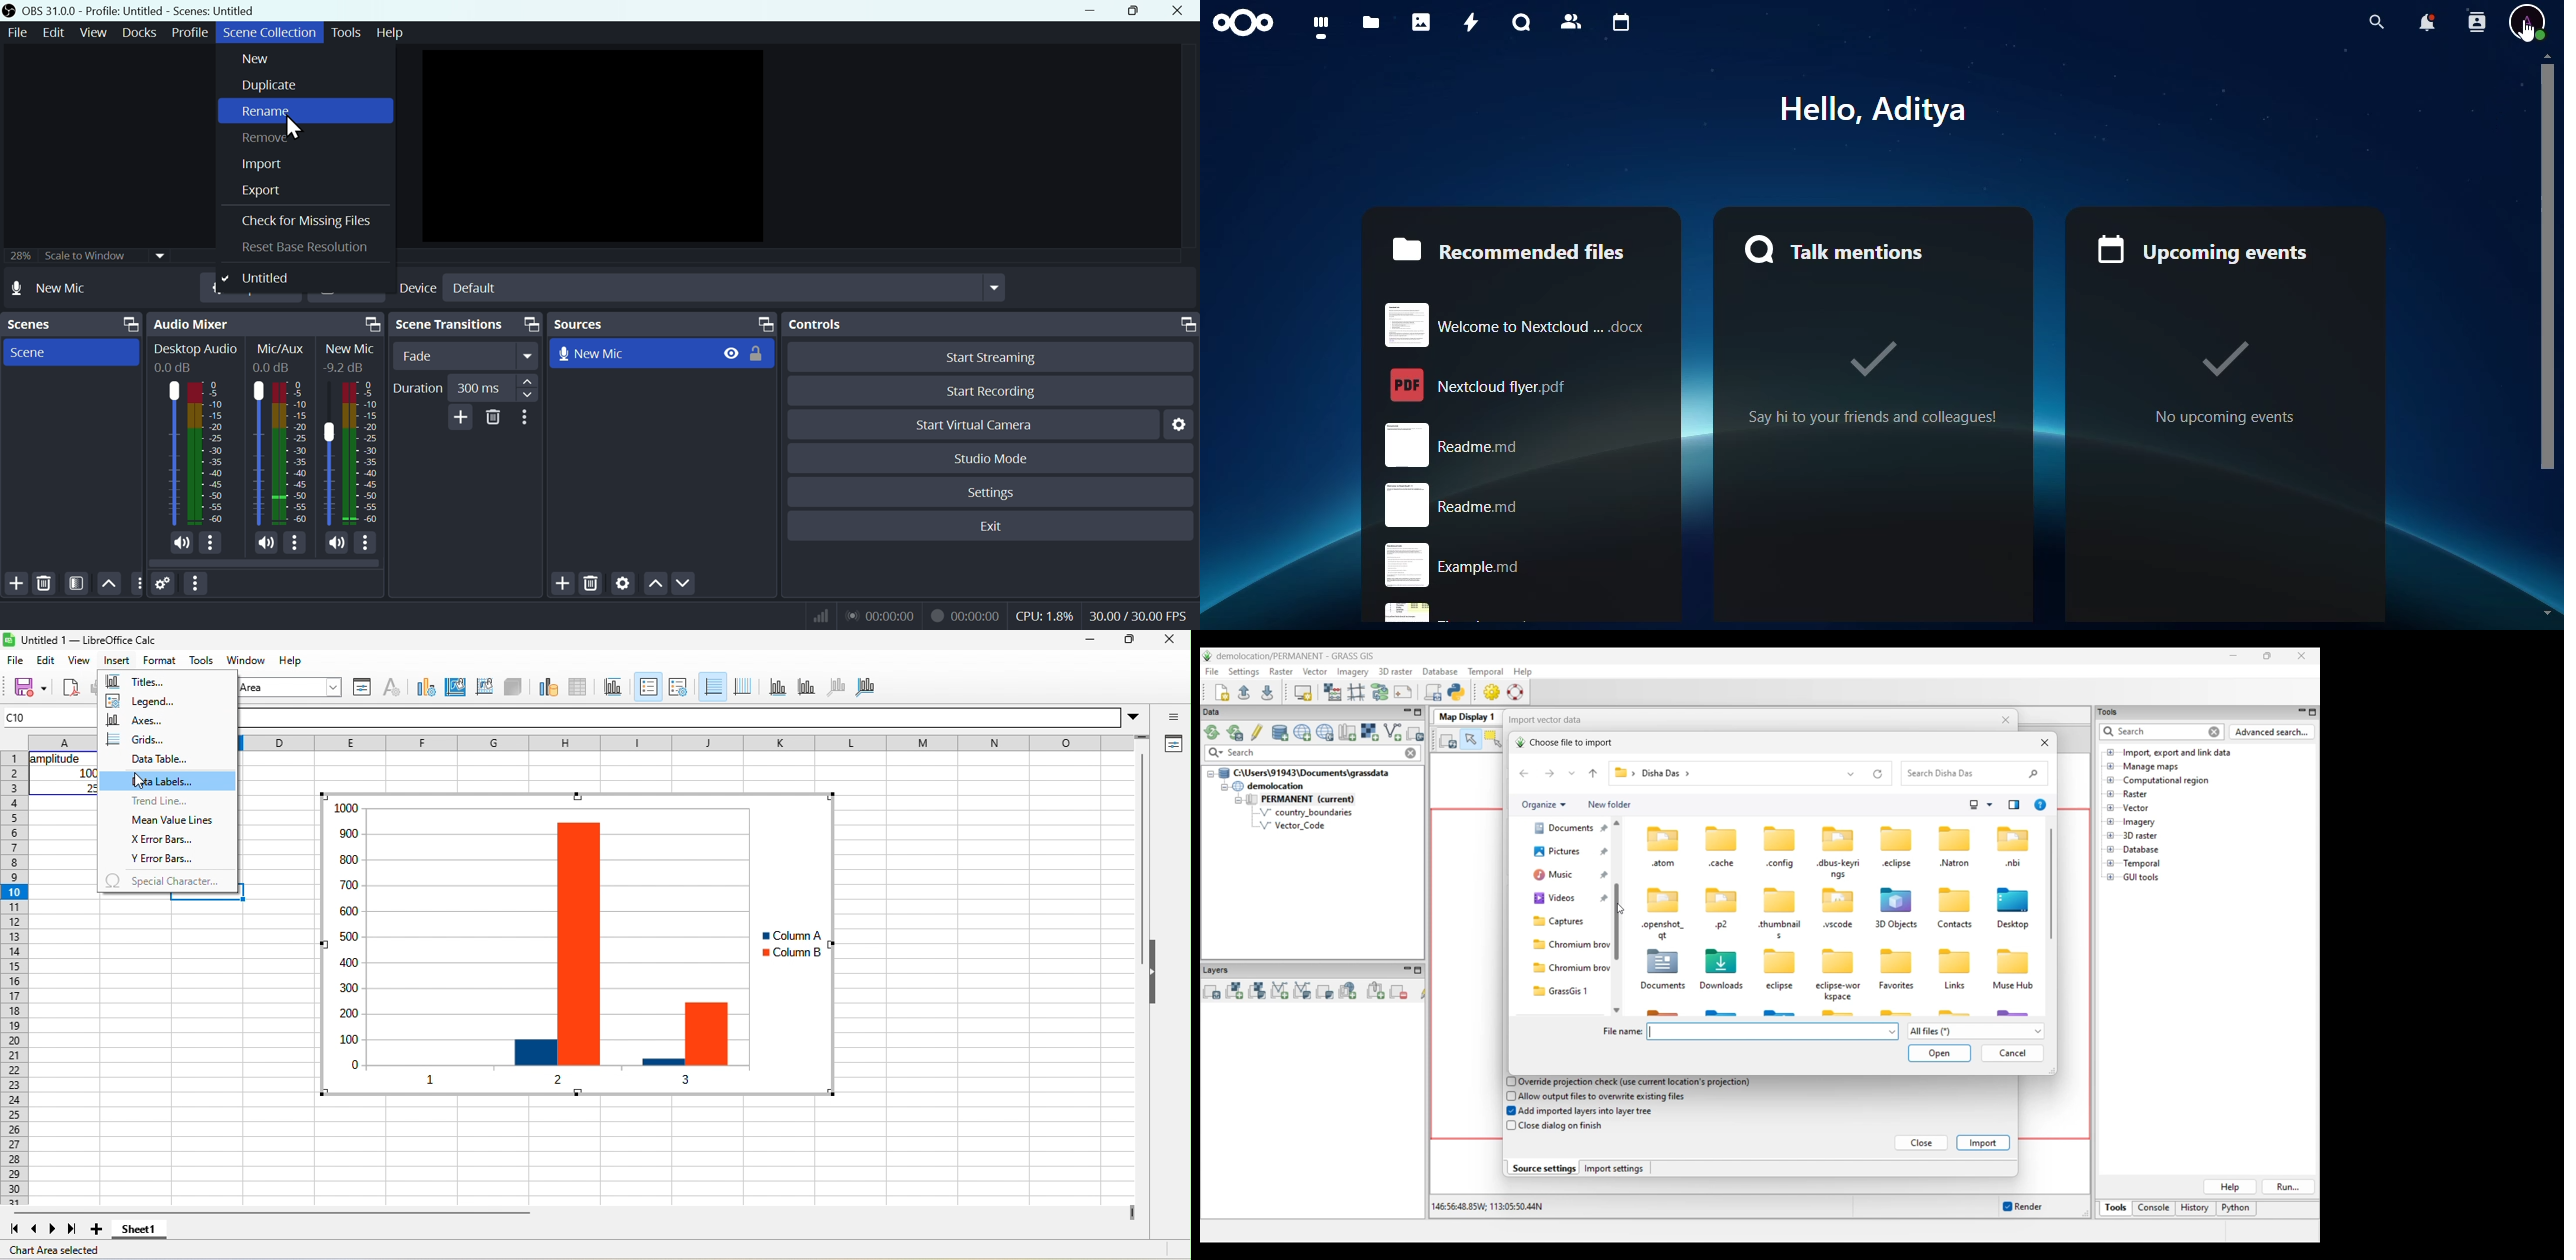 The width and height of the screenshot is (2576, 1260). Describe the element at coordinates (1620, 23) in the screenshot. I see `calendar` at that location.